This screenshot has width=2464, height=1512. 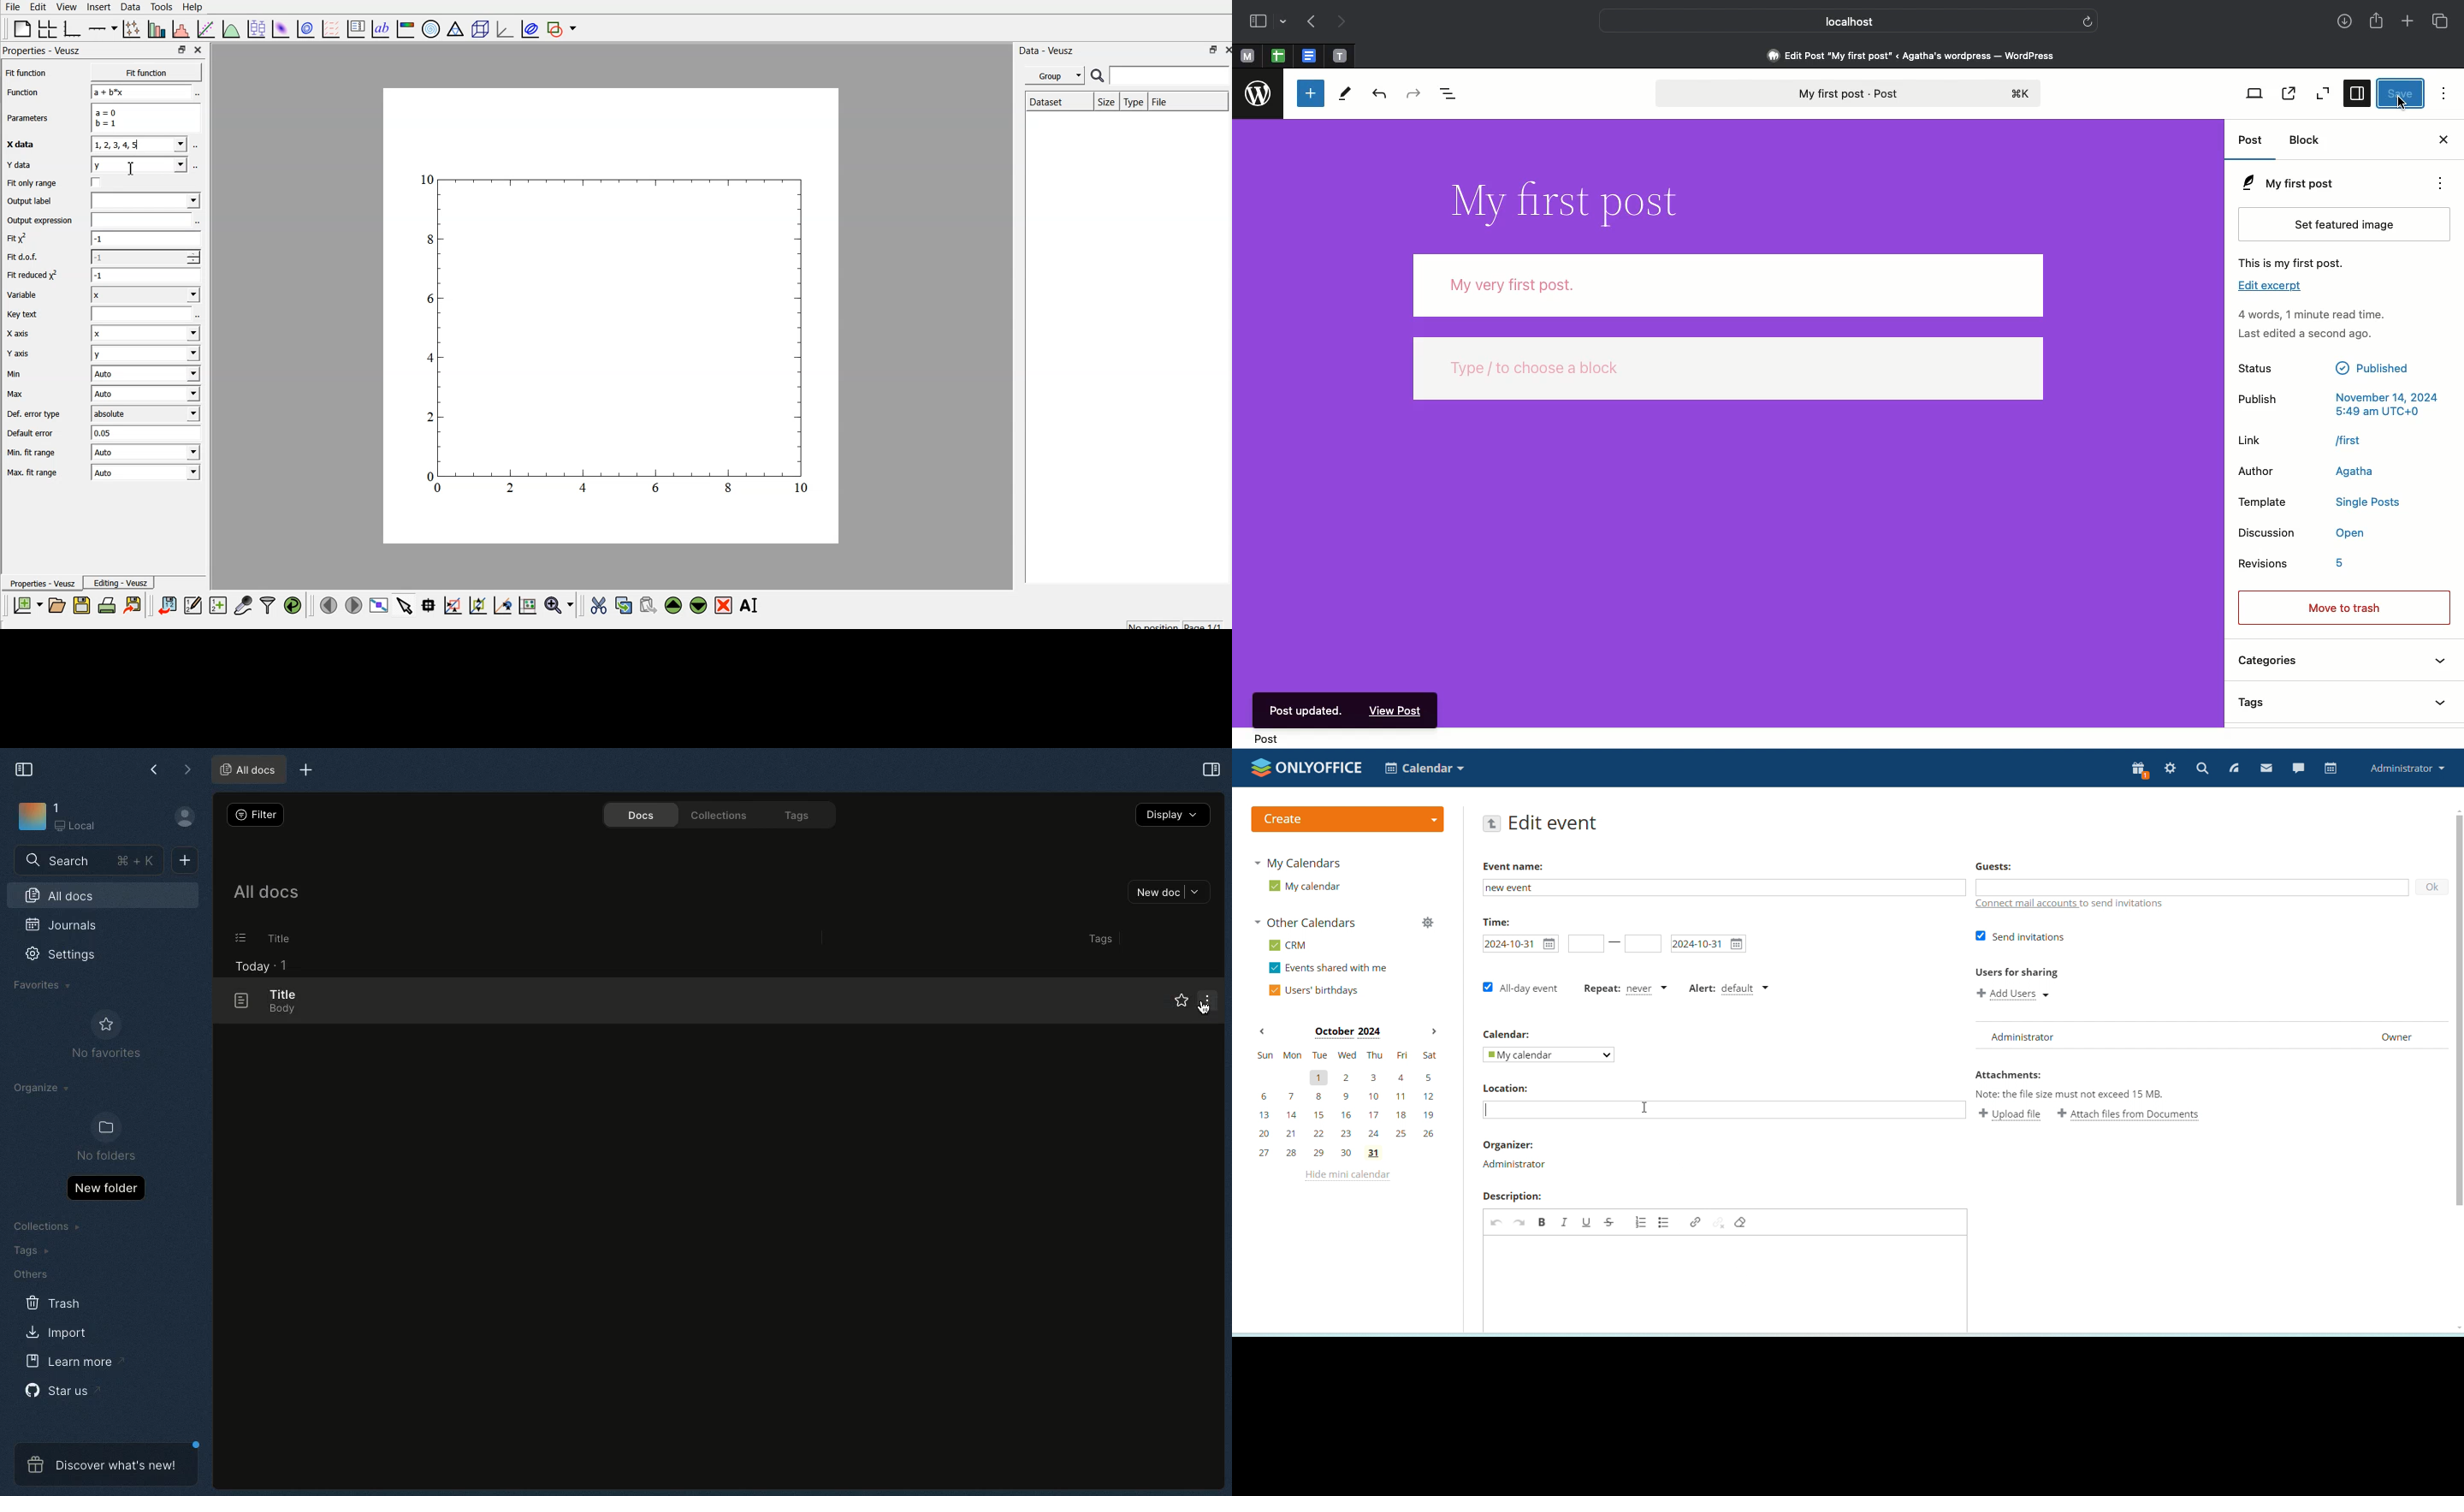 I want to click on data, so click(x=130, y=6).